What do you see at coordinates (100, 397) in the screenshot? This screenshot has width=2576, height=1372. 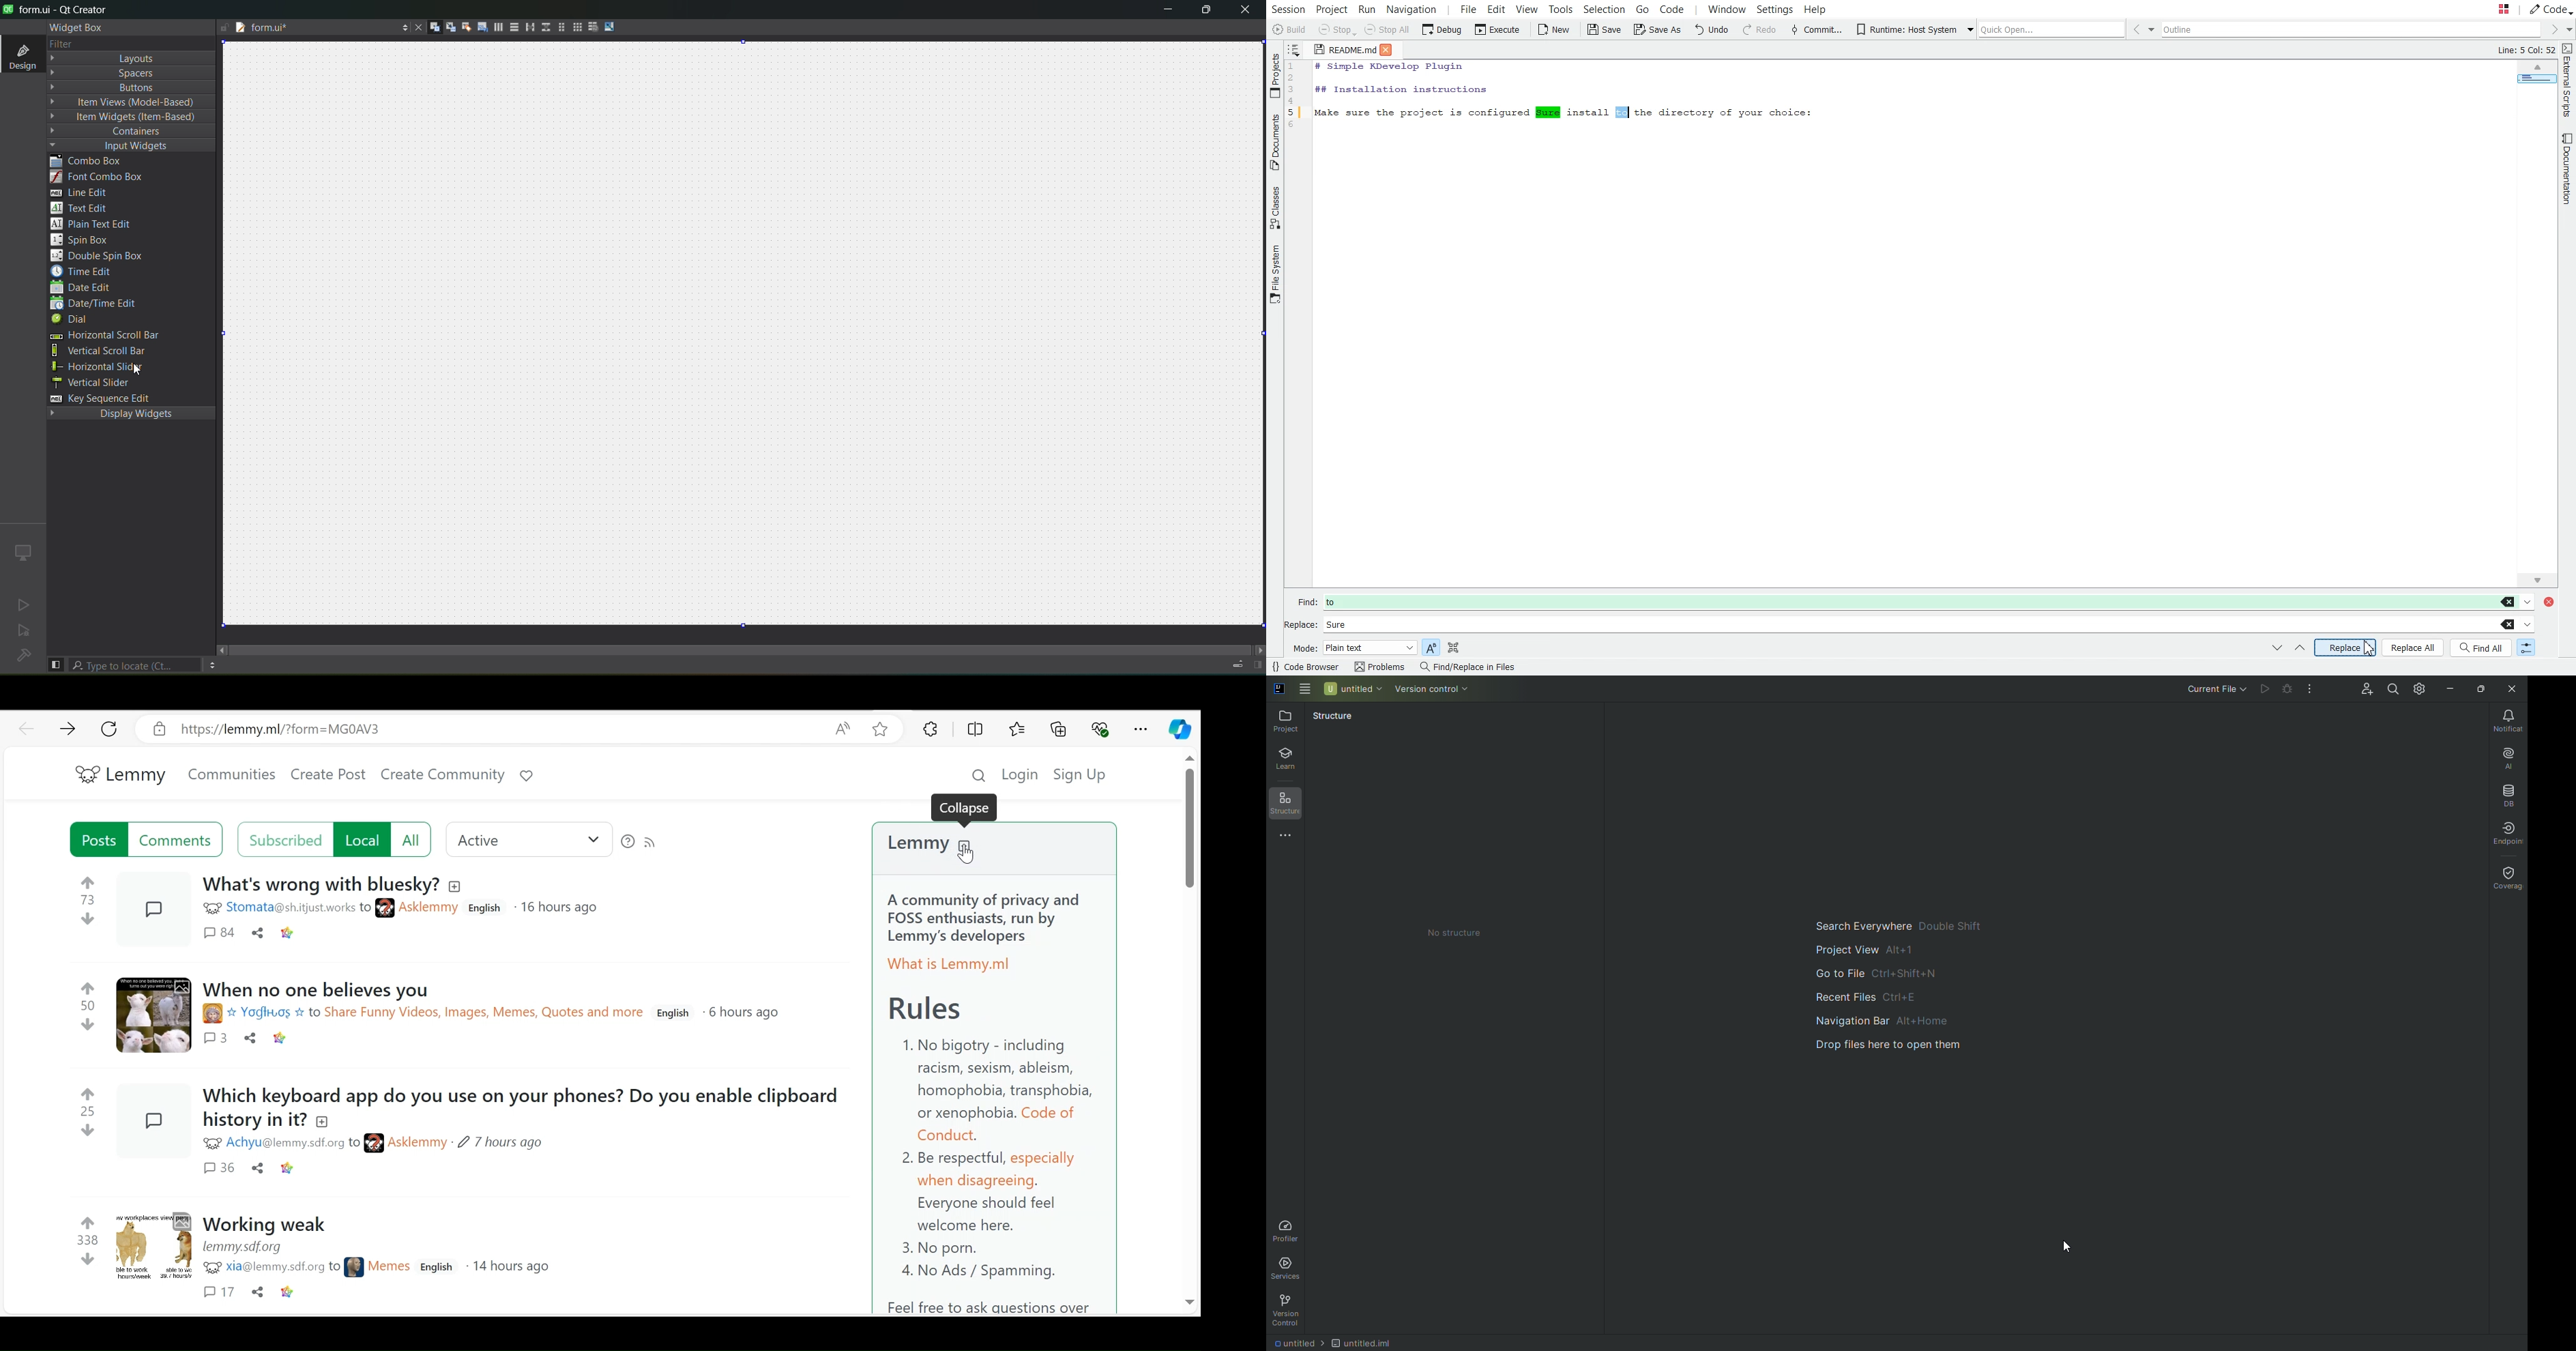 I see `key sequence edit` at bounding box center [100, 397].